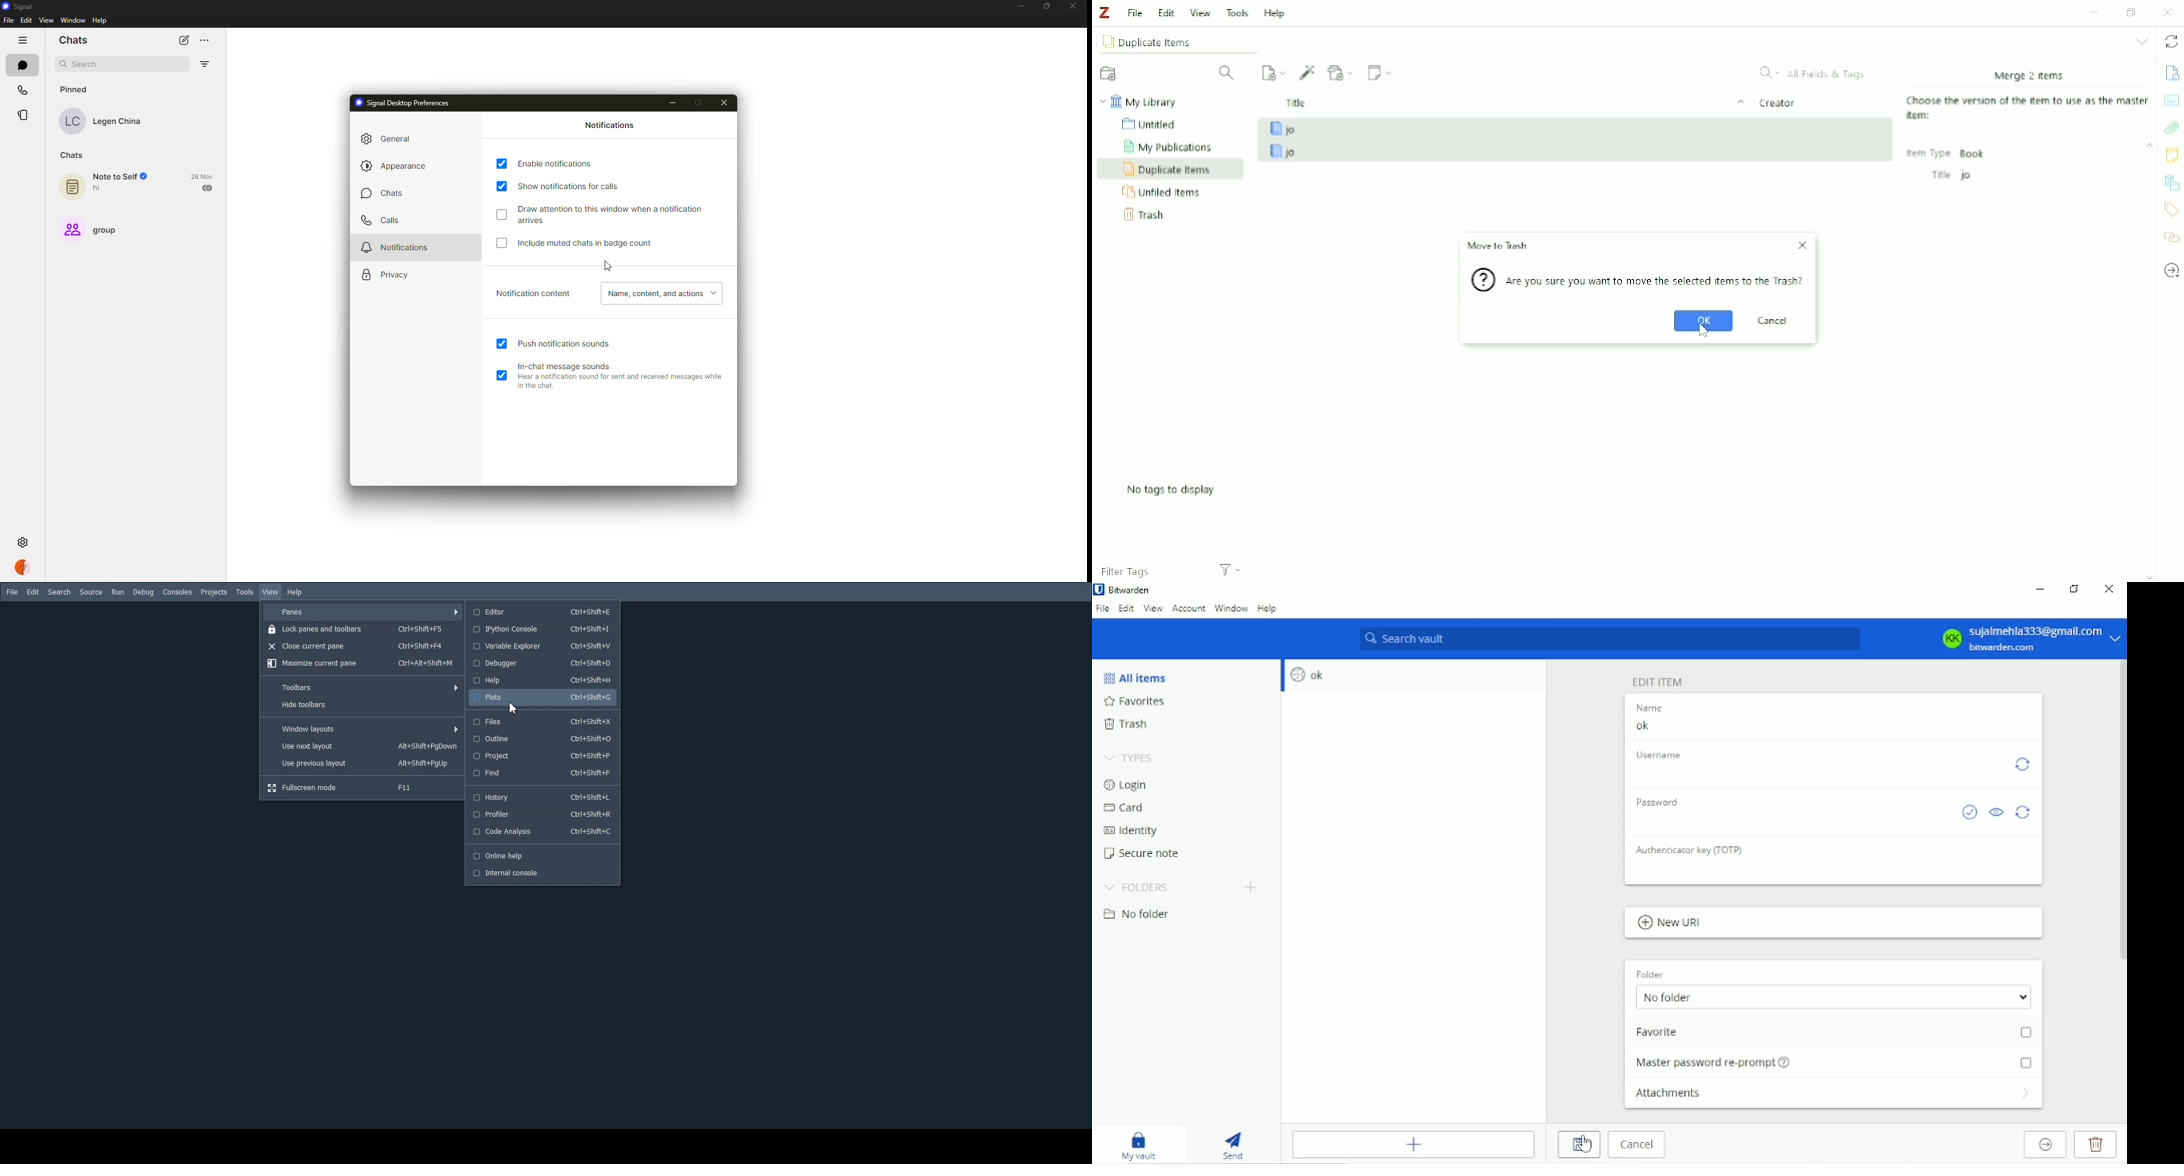 This screenshot has width=2184, height=1176. What do you see at coordinates (76, 40) in the screenshot?
I see `chats` at bounding box center [76, 40].